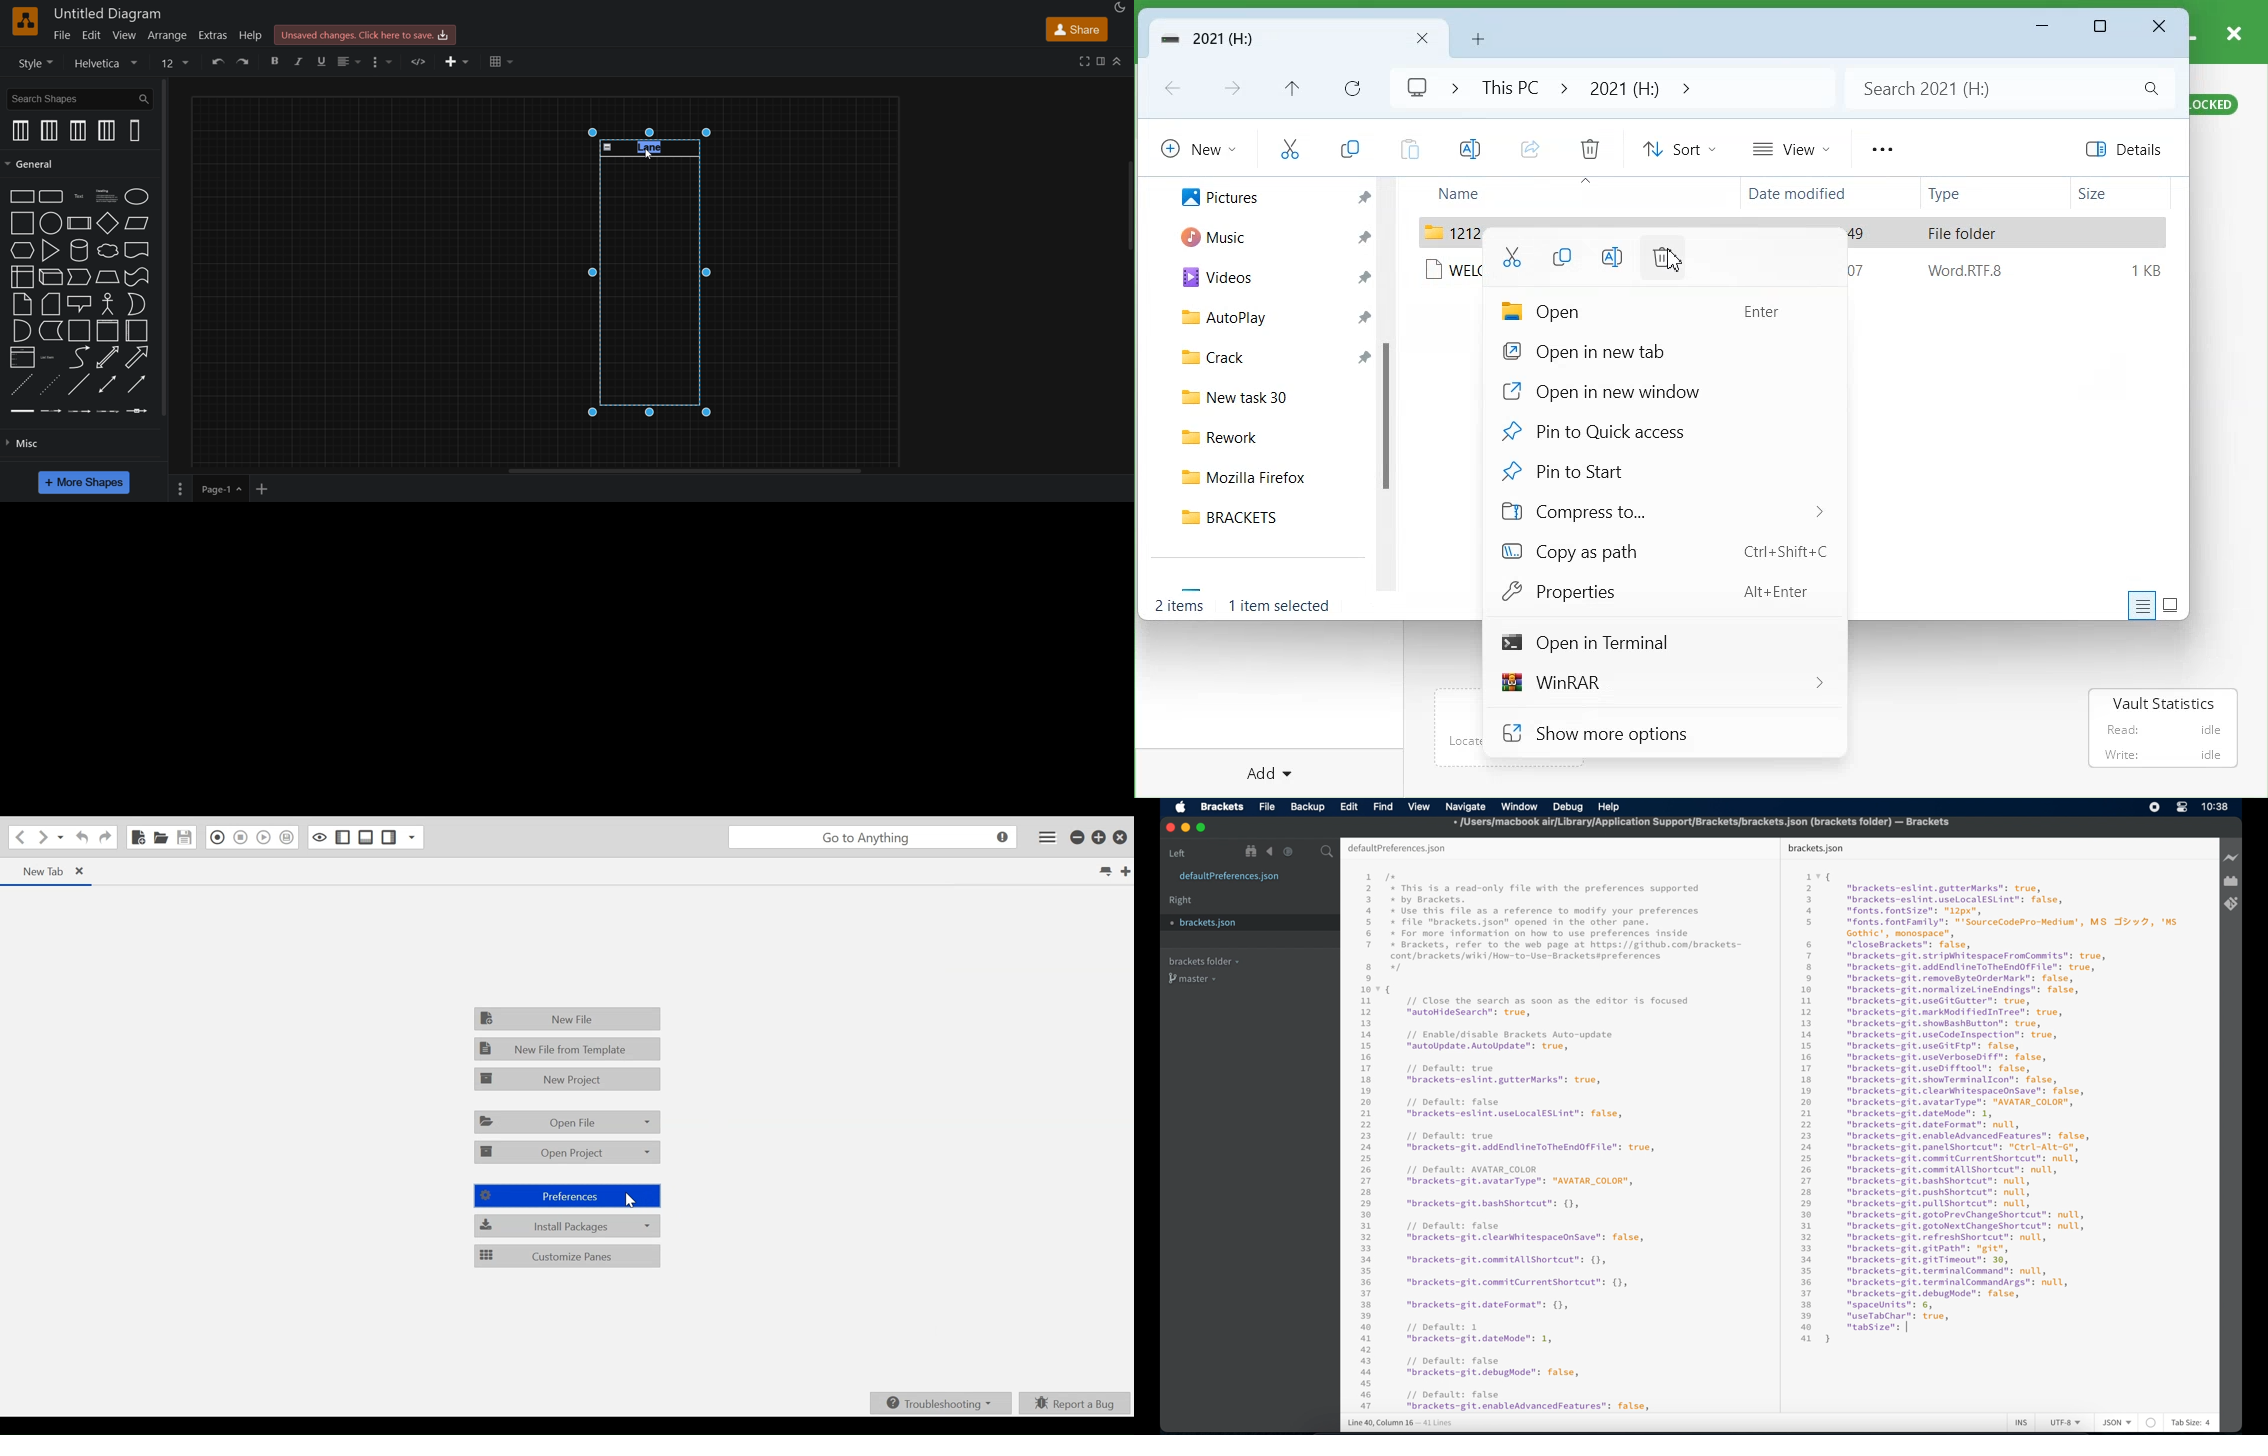 The height and width of the screenshot is (1456, 2268). Describe the element at coordinates (278, 61) in the screenshot. I see `Bold` at that location.